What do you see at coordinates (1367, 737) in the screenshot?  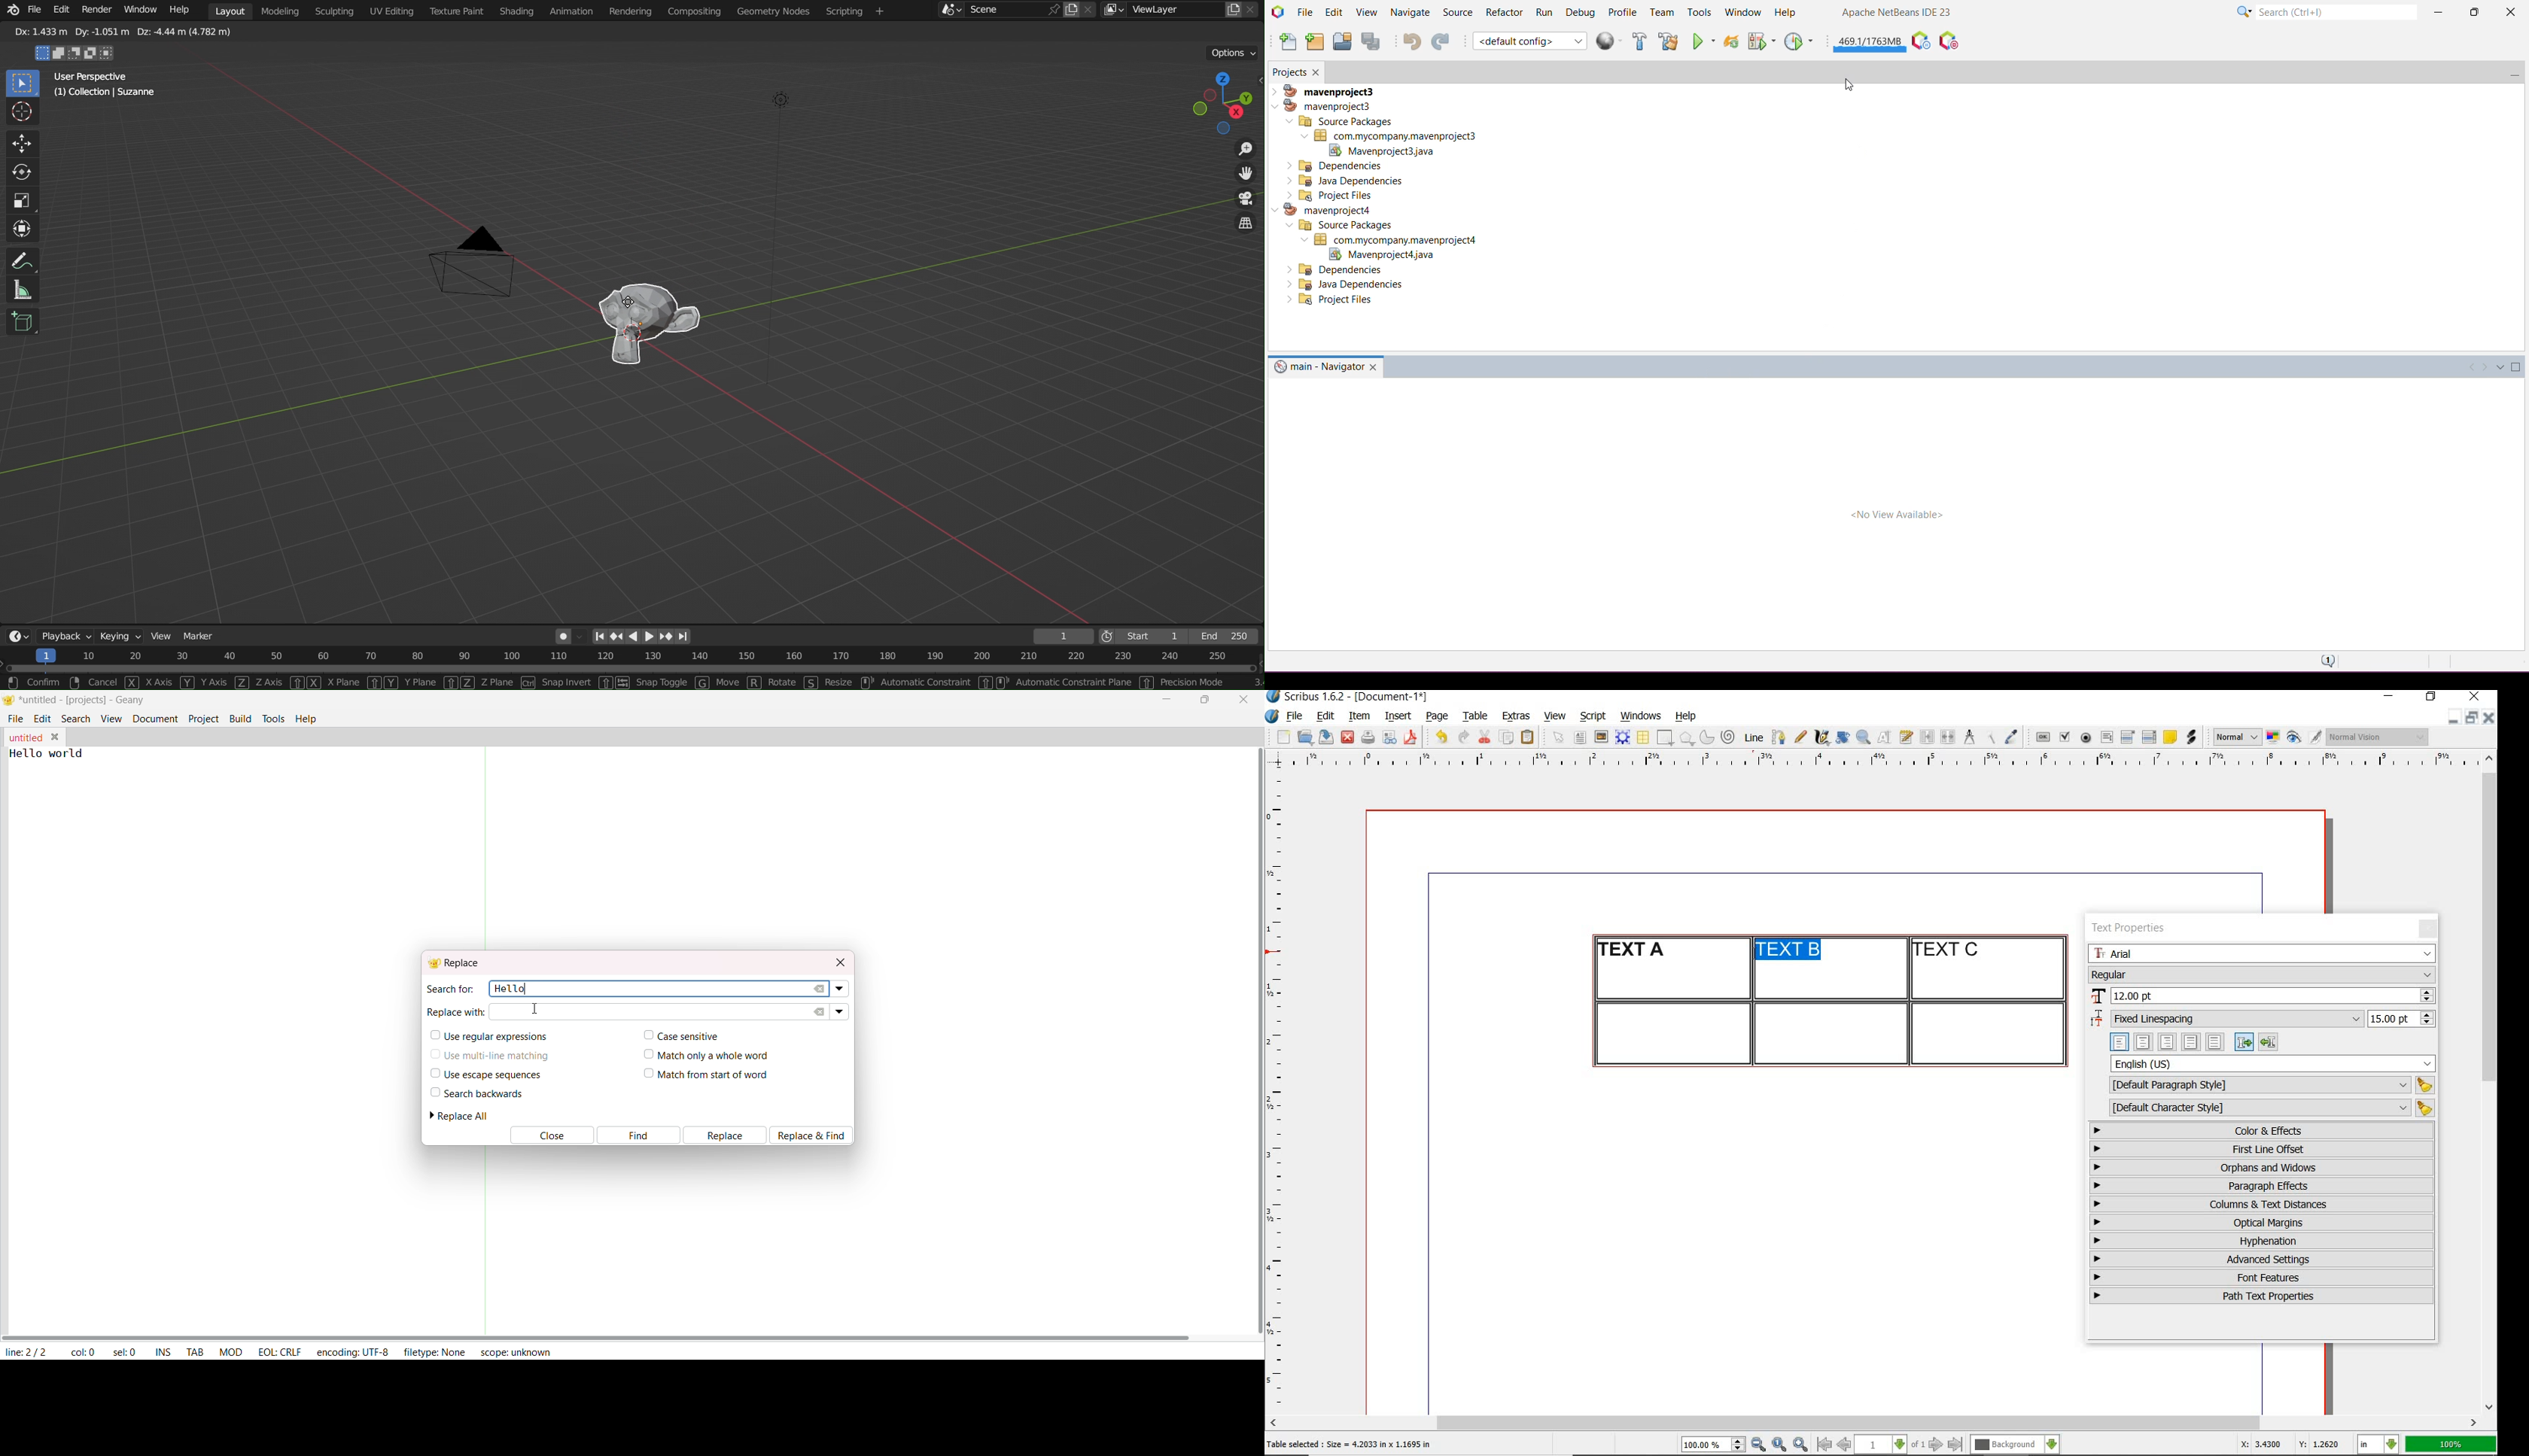 I see `print` at bounding box center [1367, 737].